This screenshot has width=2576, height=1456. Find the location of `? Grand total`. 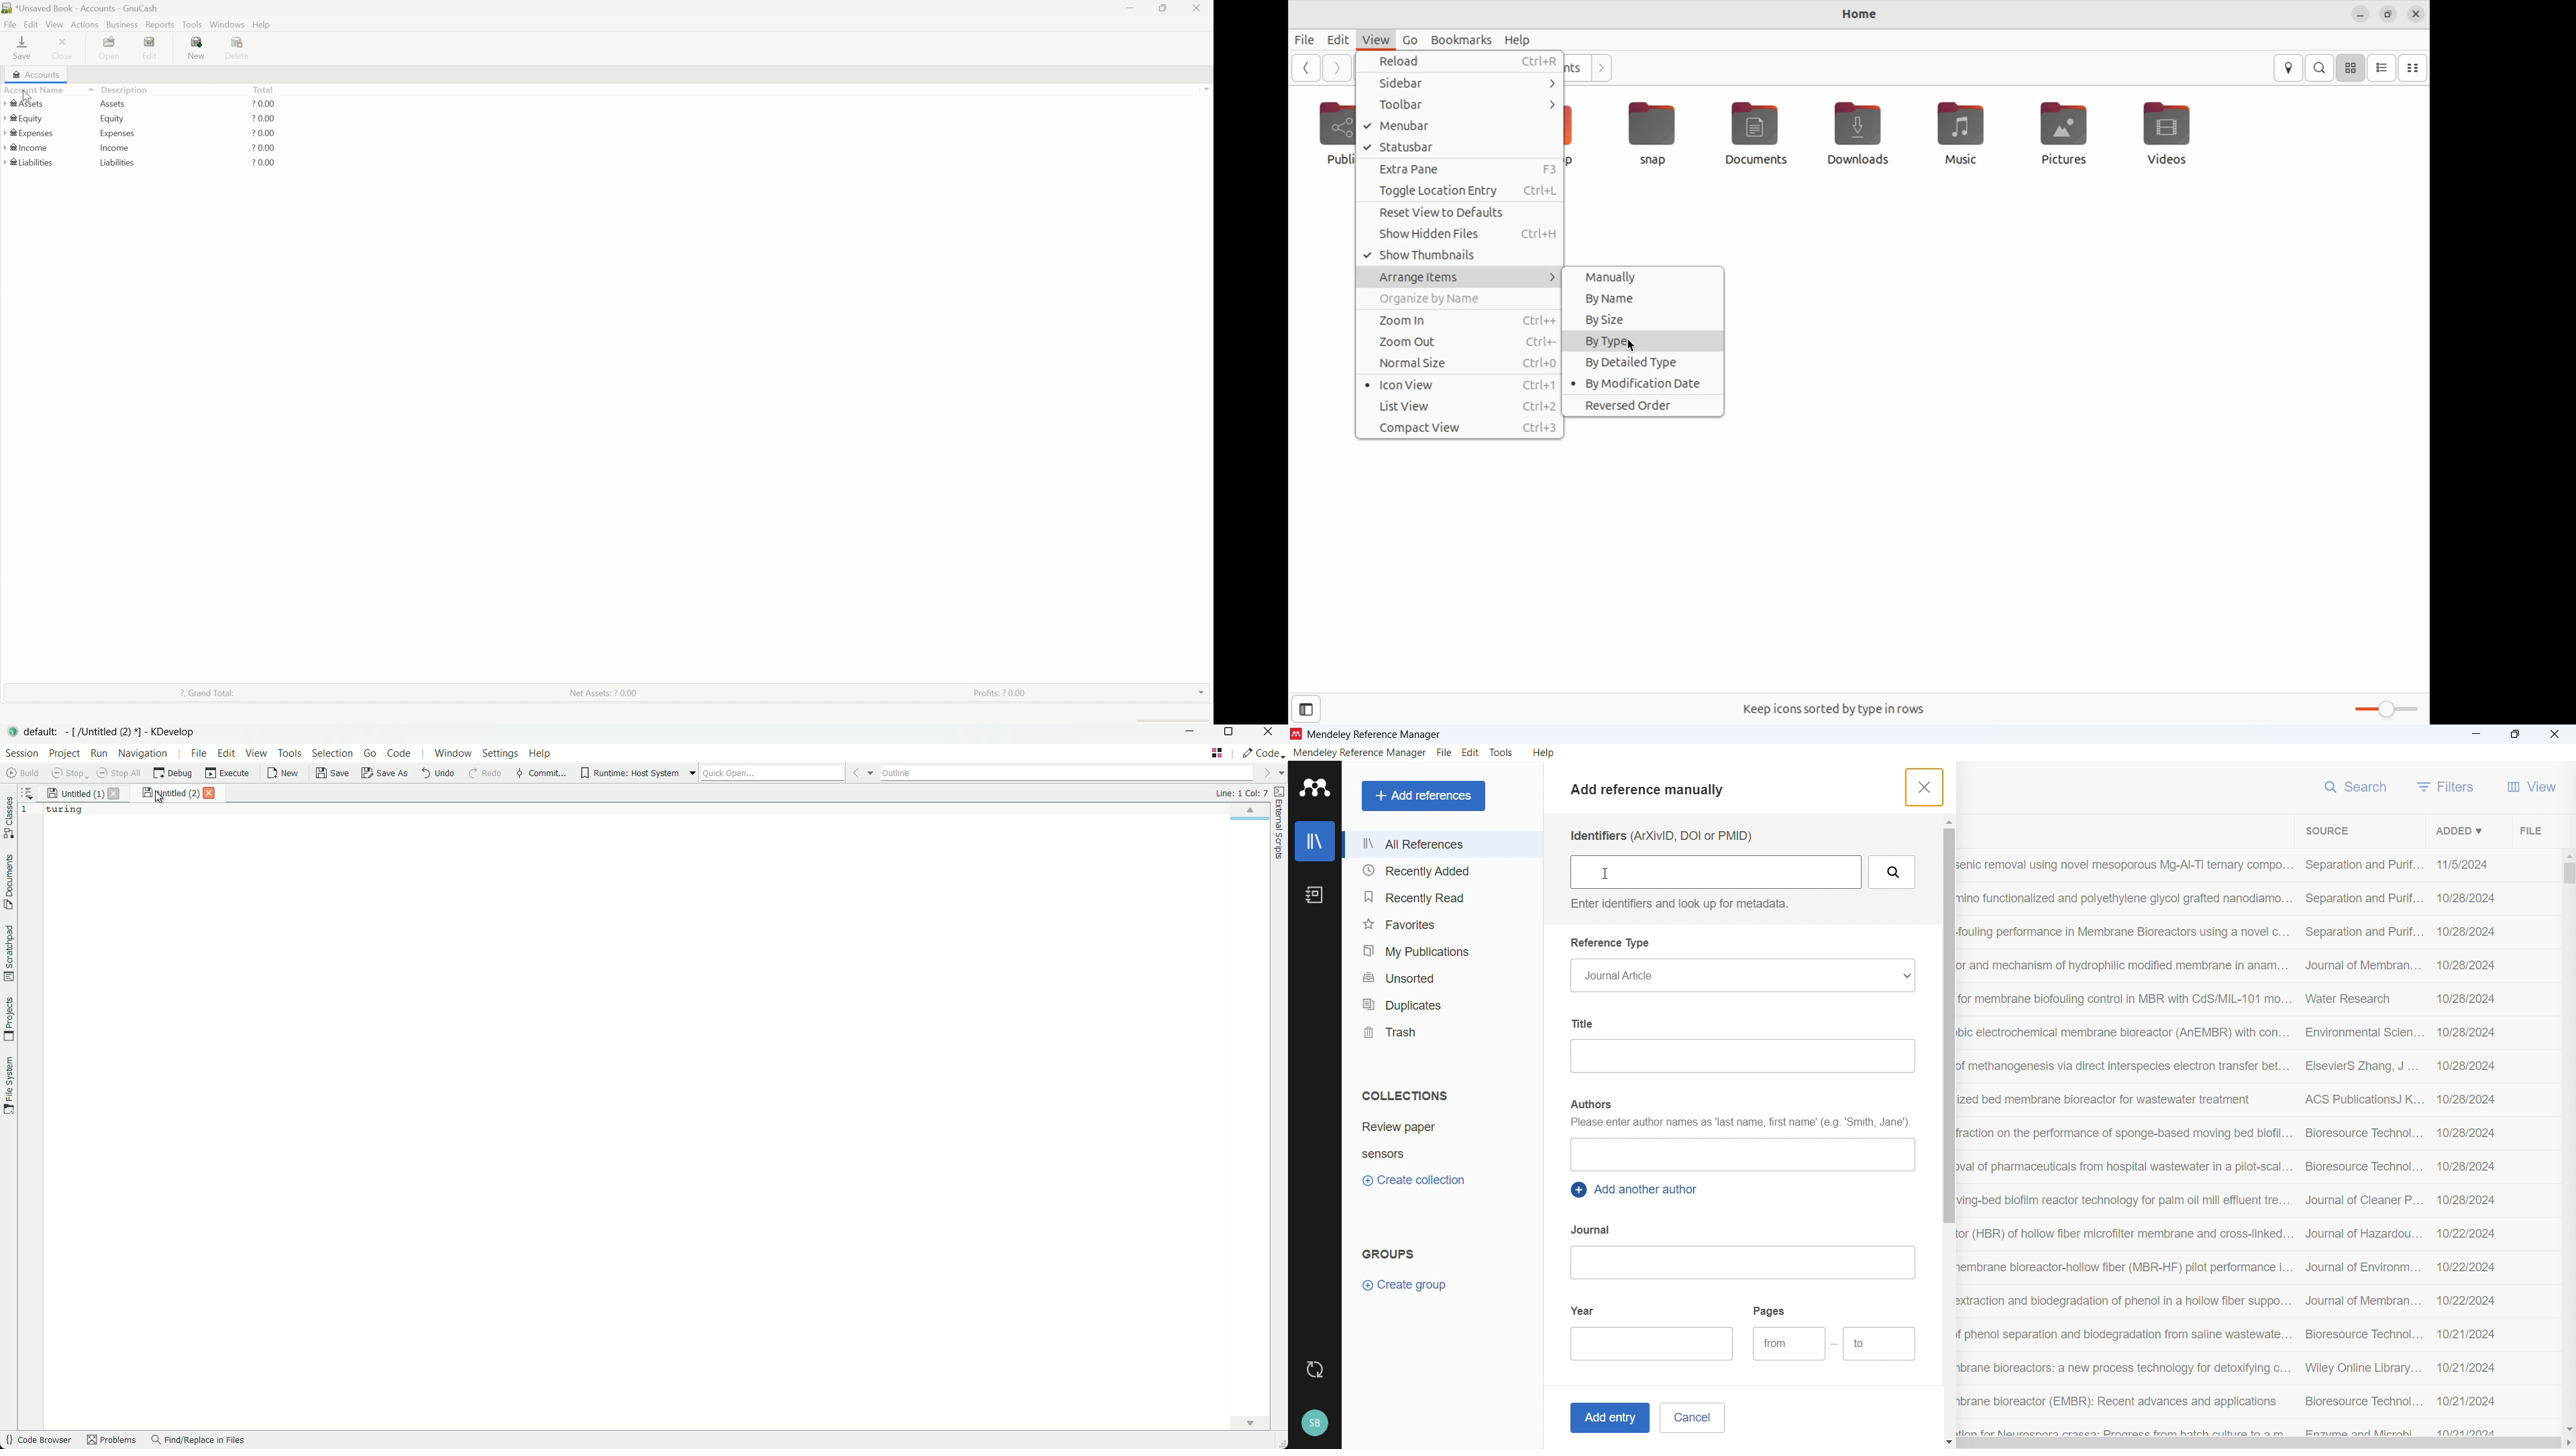

? Grand total is located at coordinates (206, 691).